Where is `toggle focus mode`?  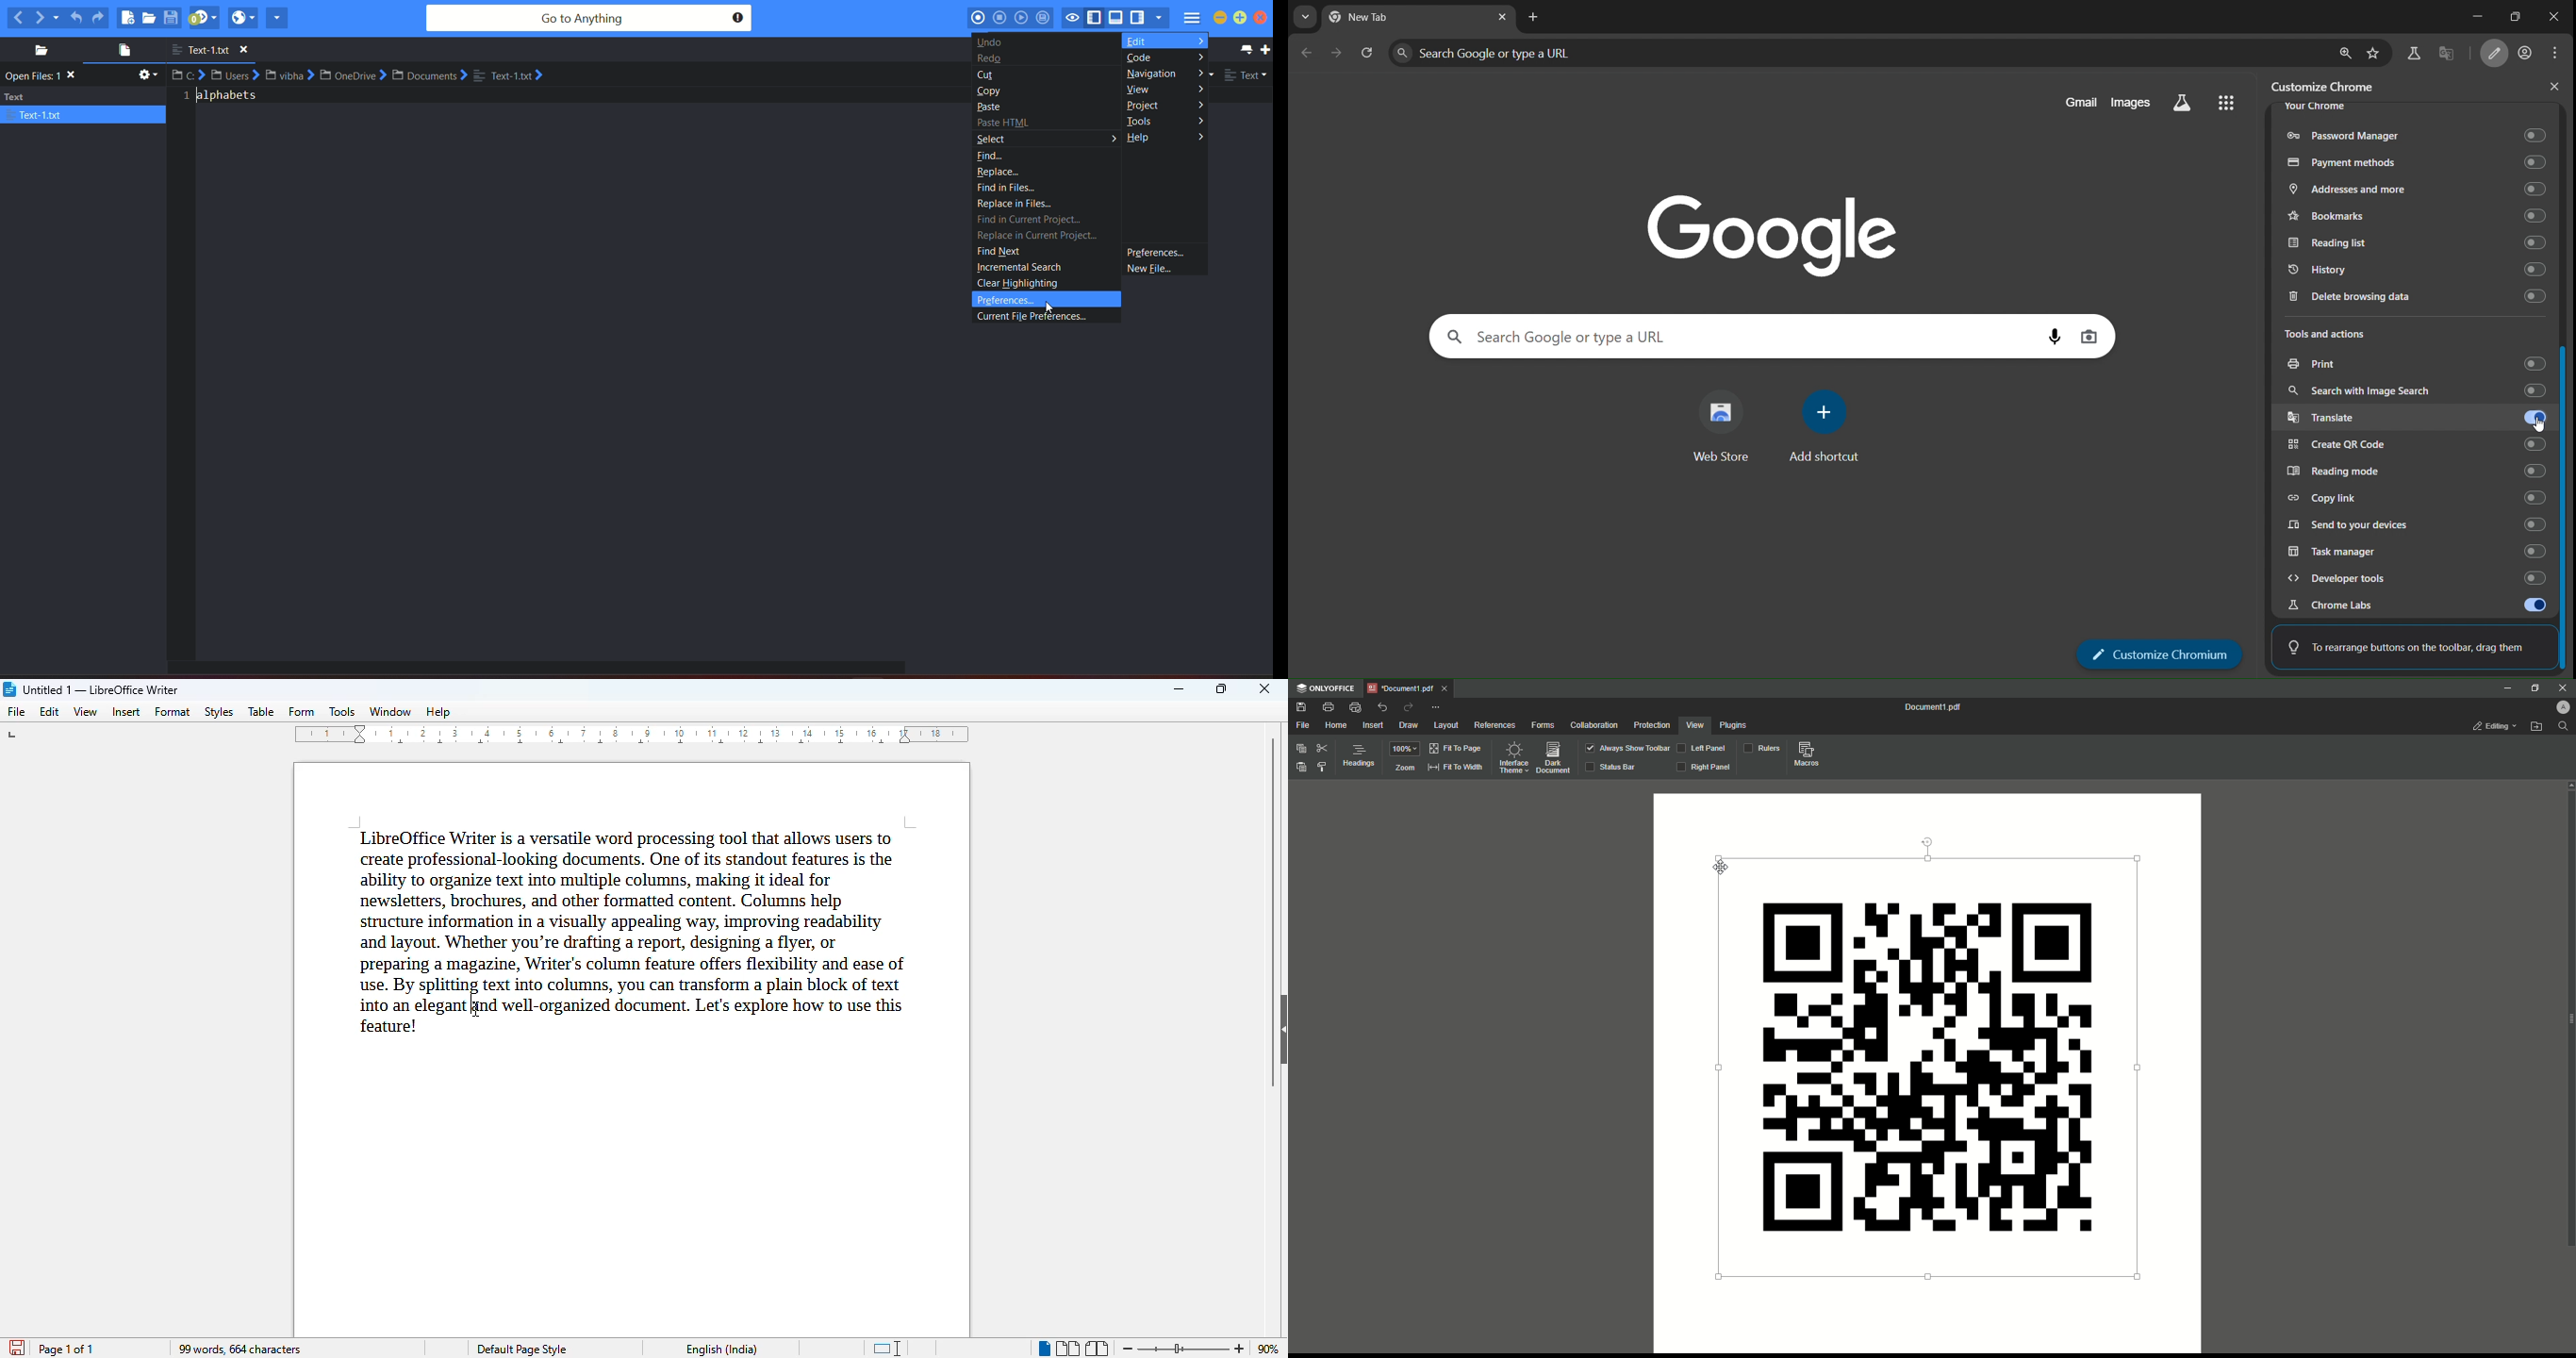 toggle focus mode is located at coordinates (1073, 17).